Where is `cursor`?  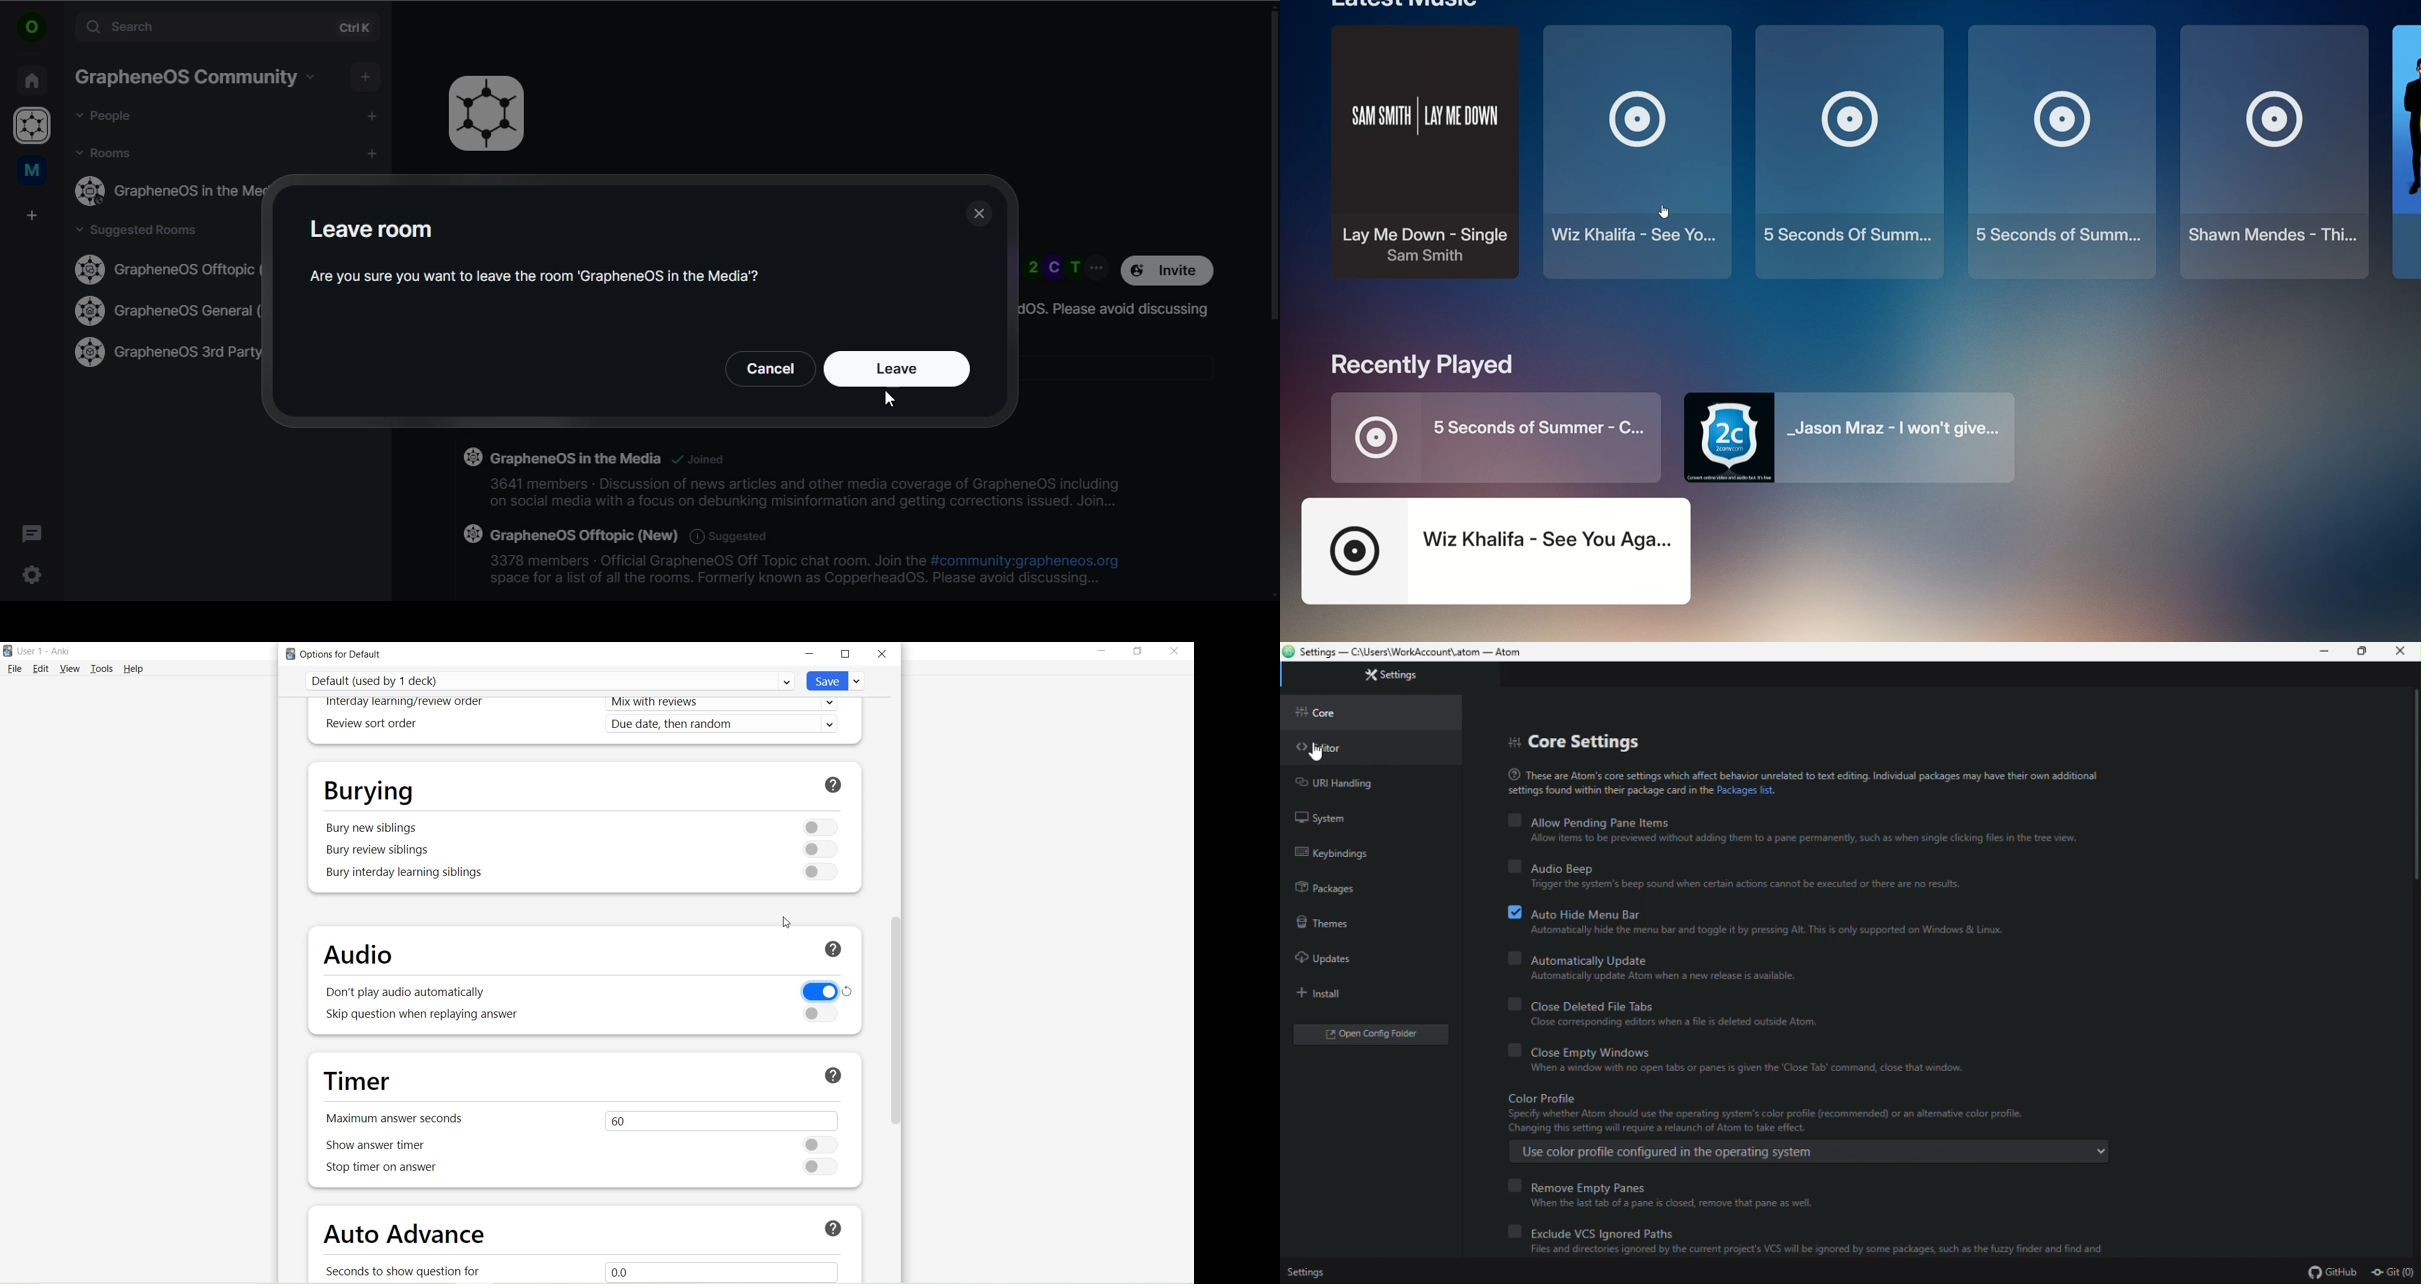 cursor is located at coordinates (1317, 753).